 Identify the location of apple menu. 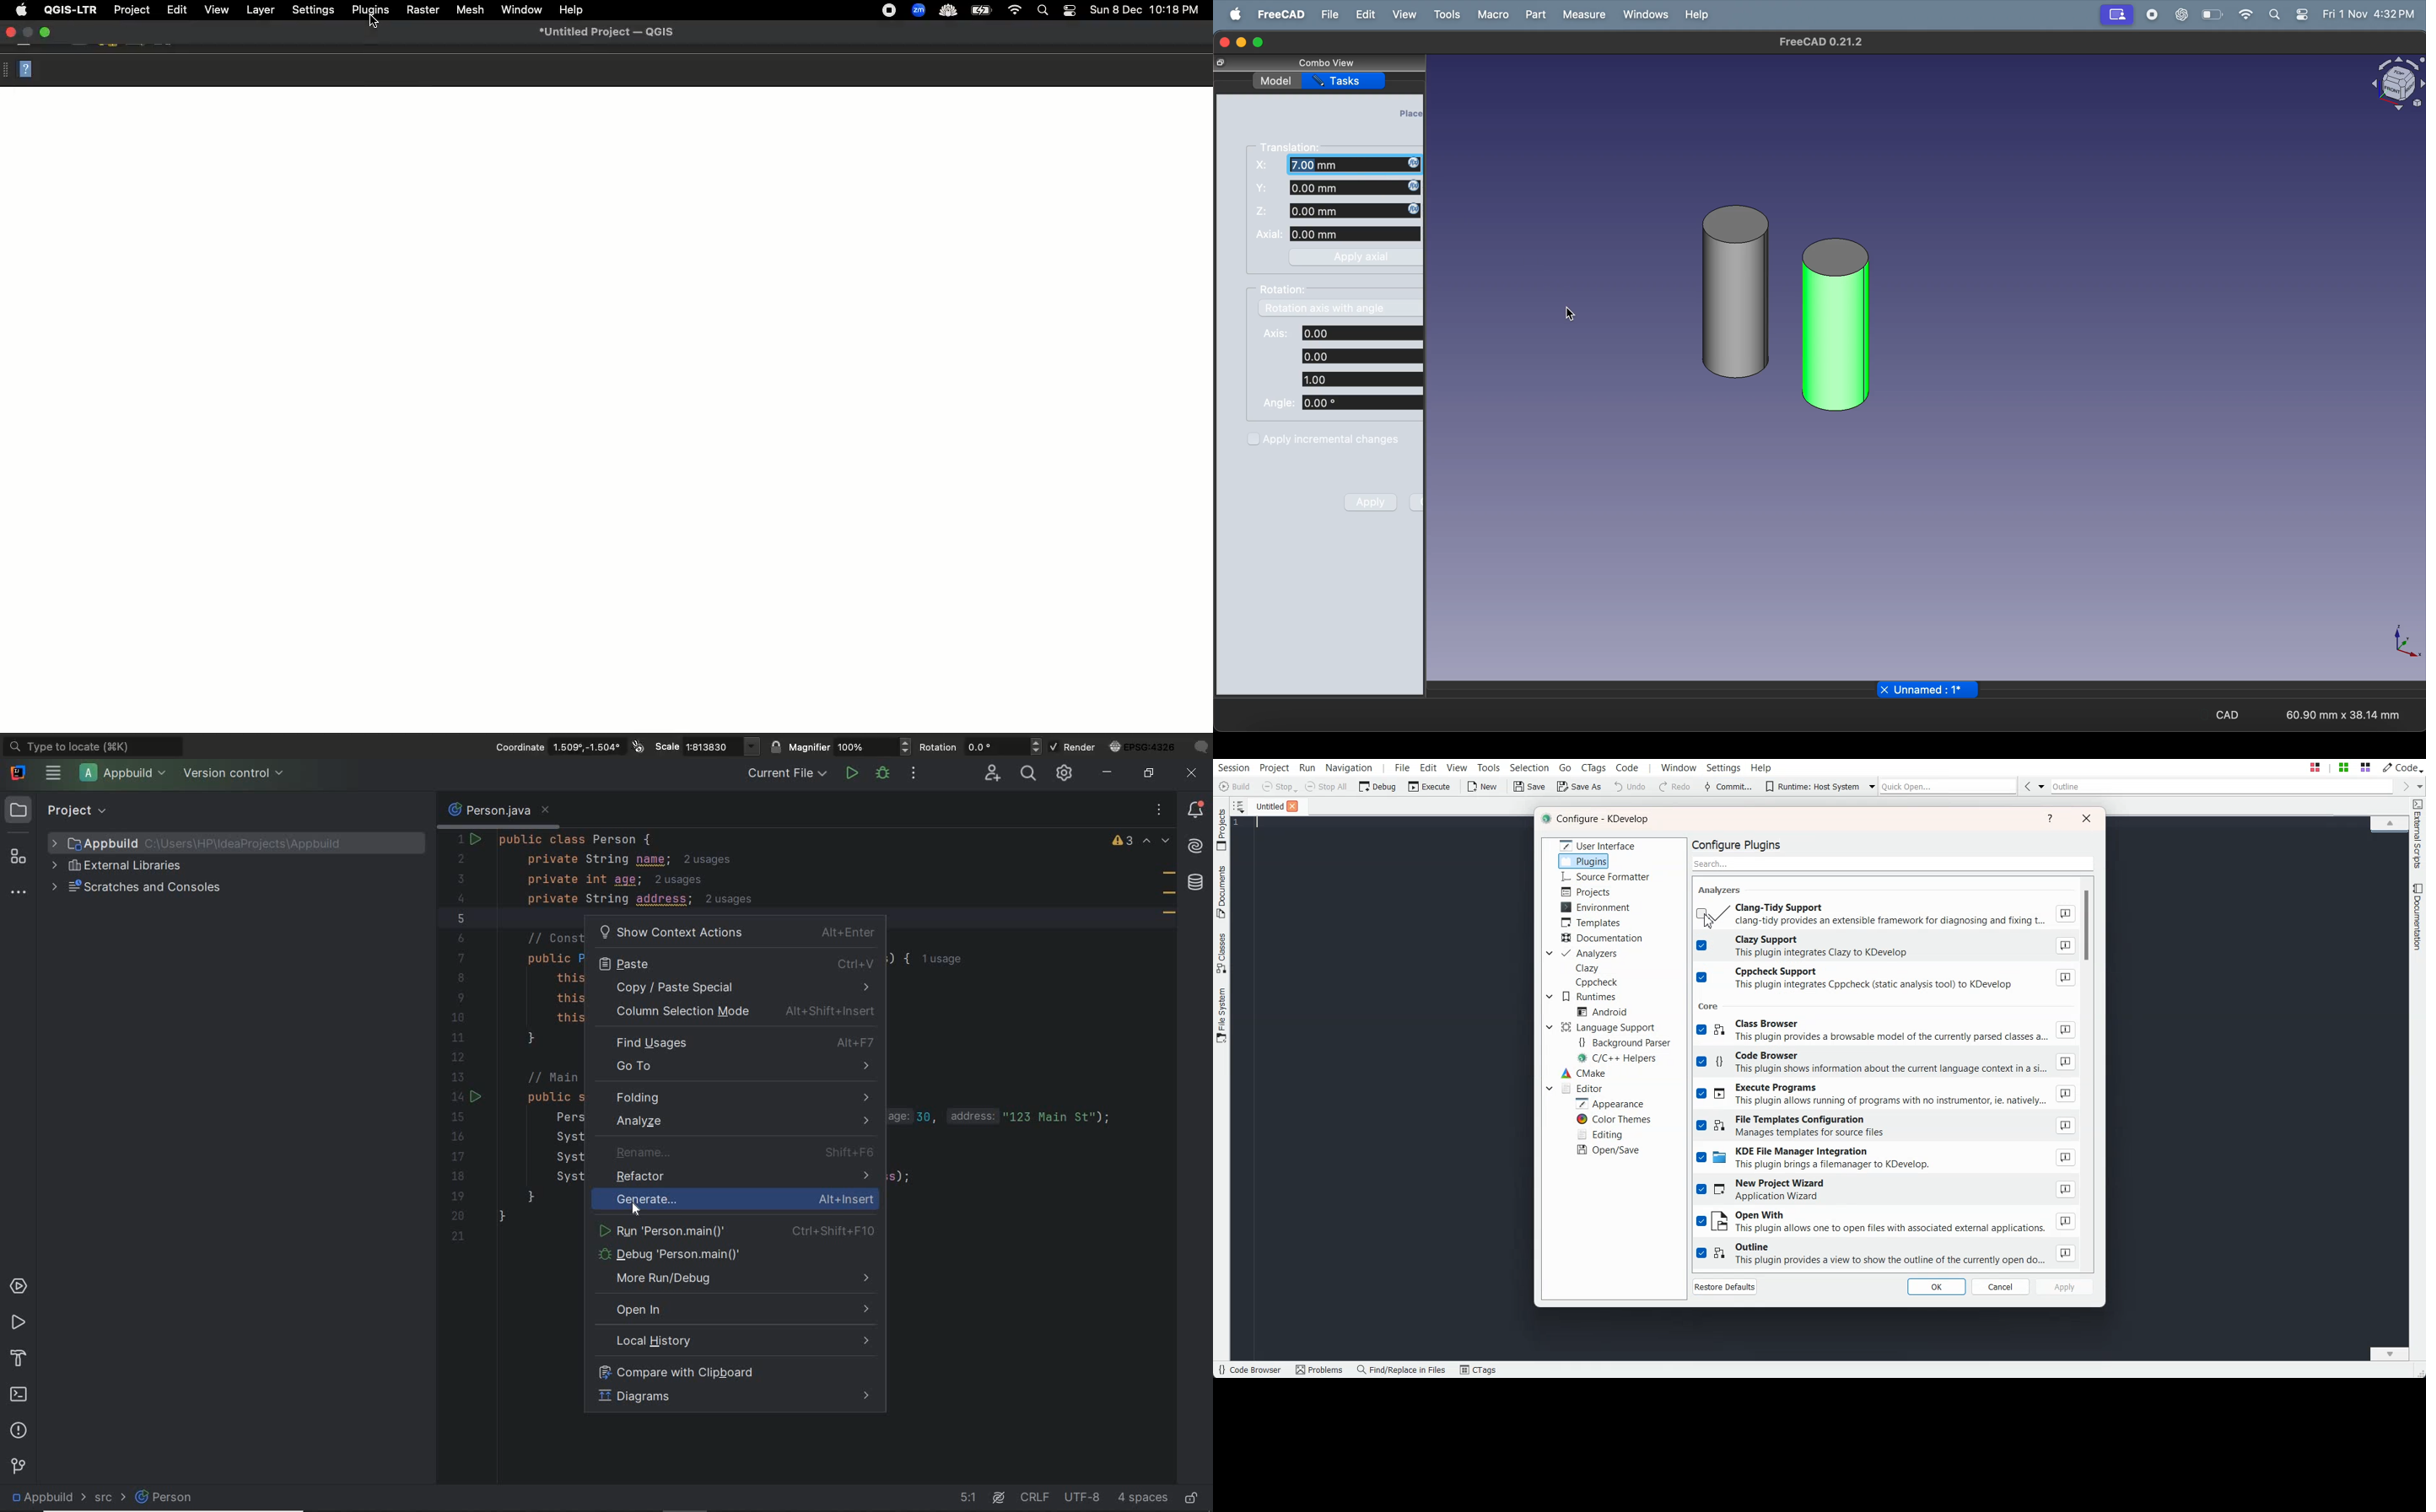
(1232, 14).